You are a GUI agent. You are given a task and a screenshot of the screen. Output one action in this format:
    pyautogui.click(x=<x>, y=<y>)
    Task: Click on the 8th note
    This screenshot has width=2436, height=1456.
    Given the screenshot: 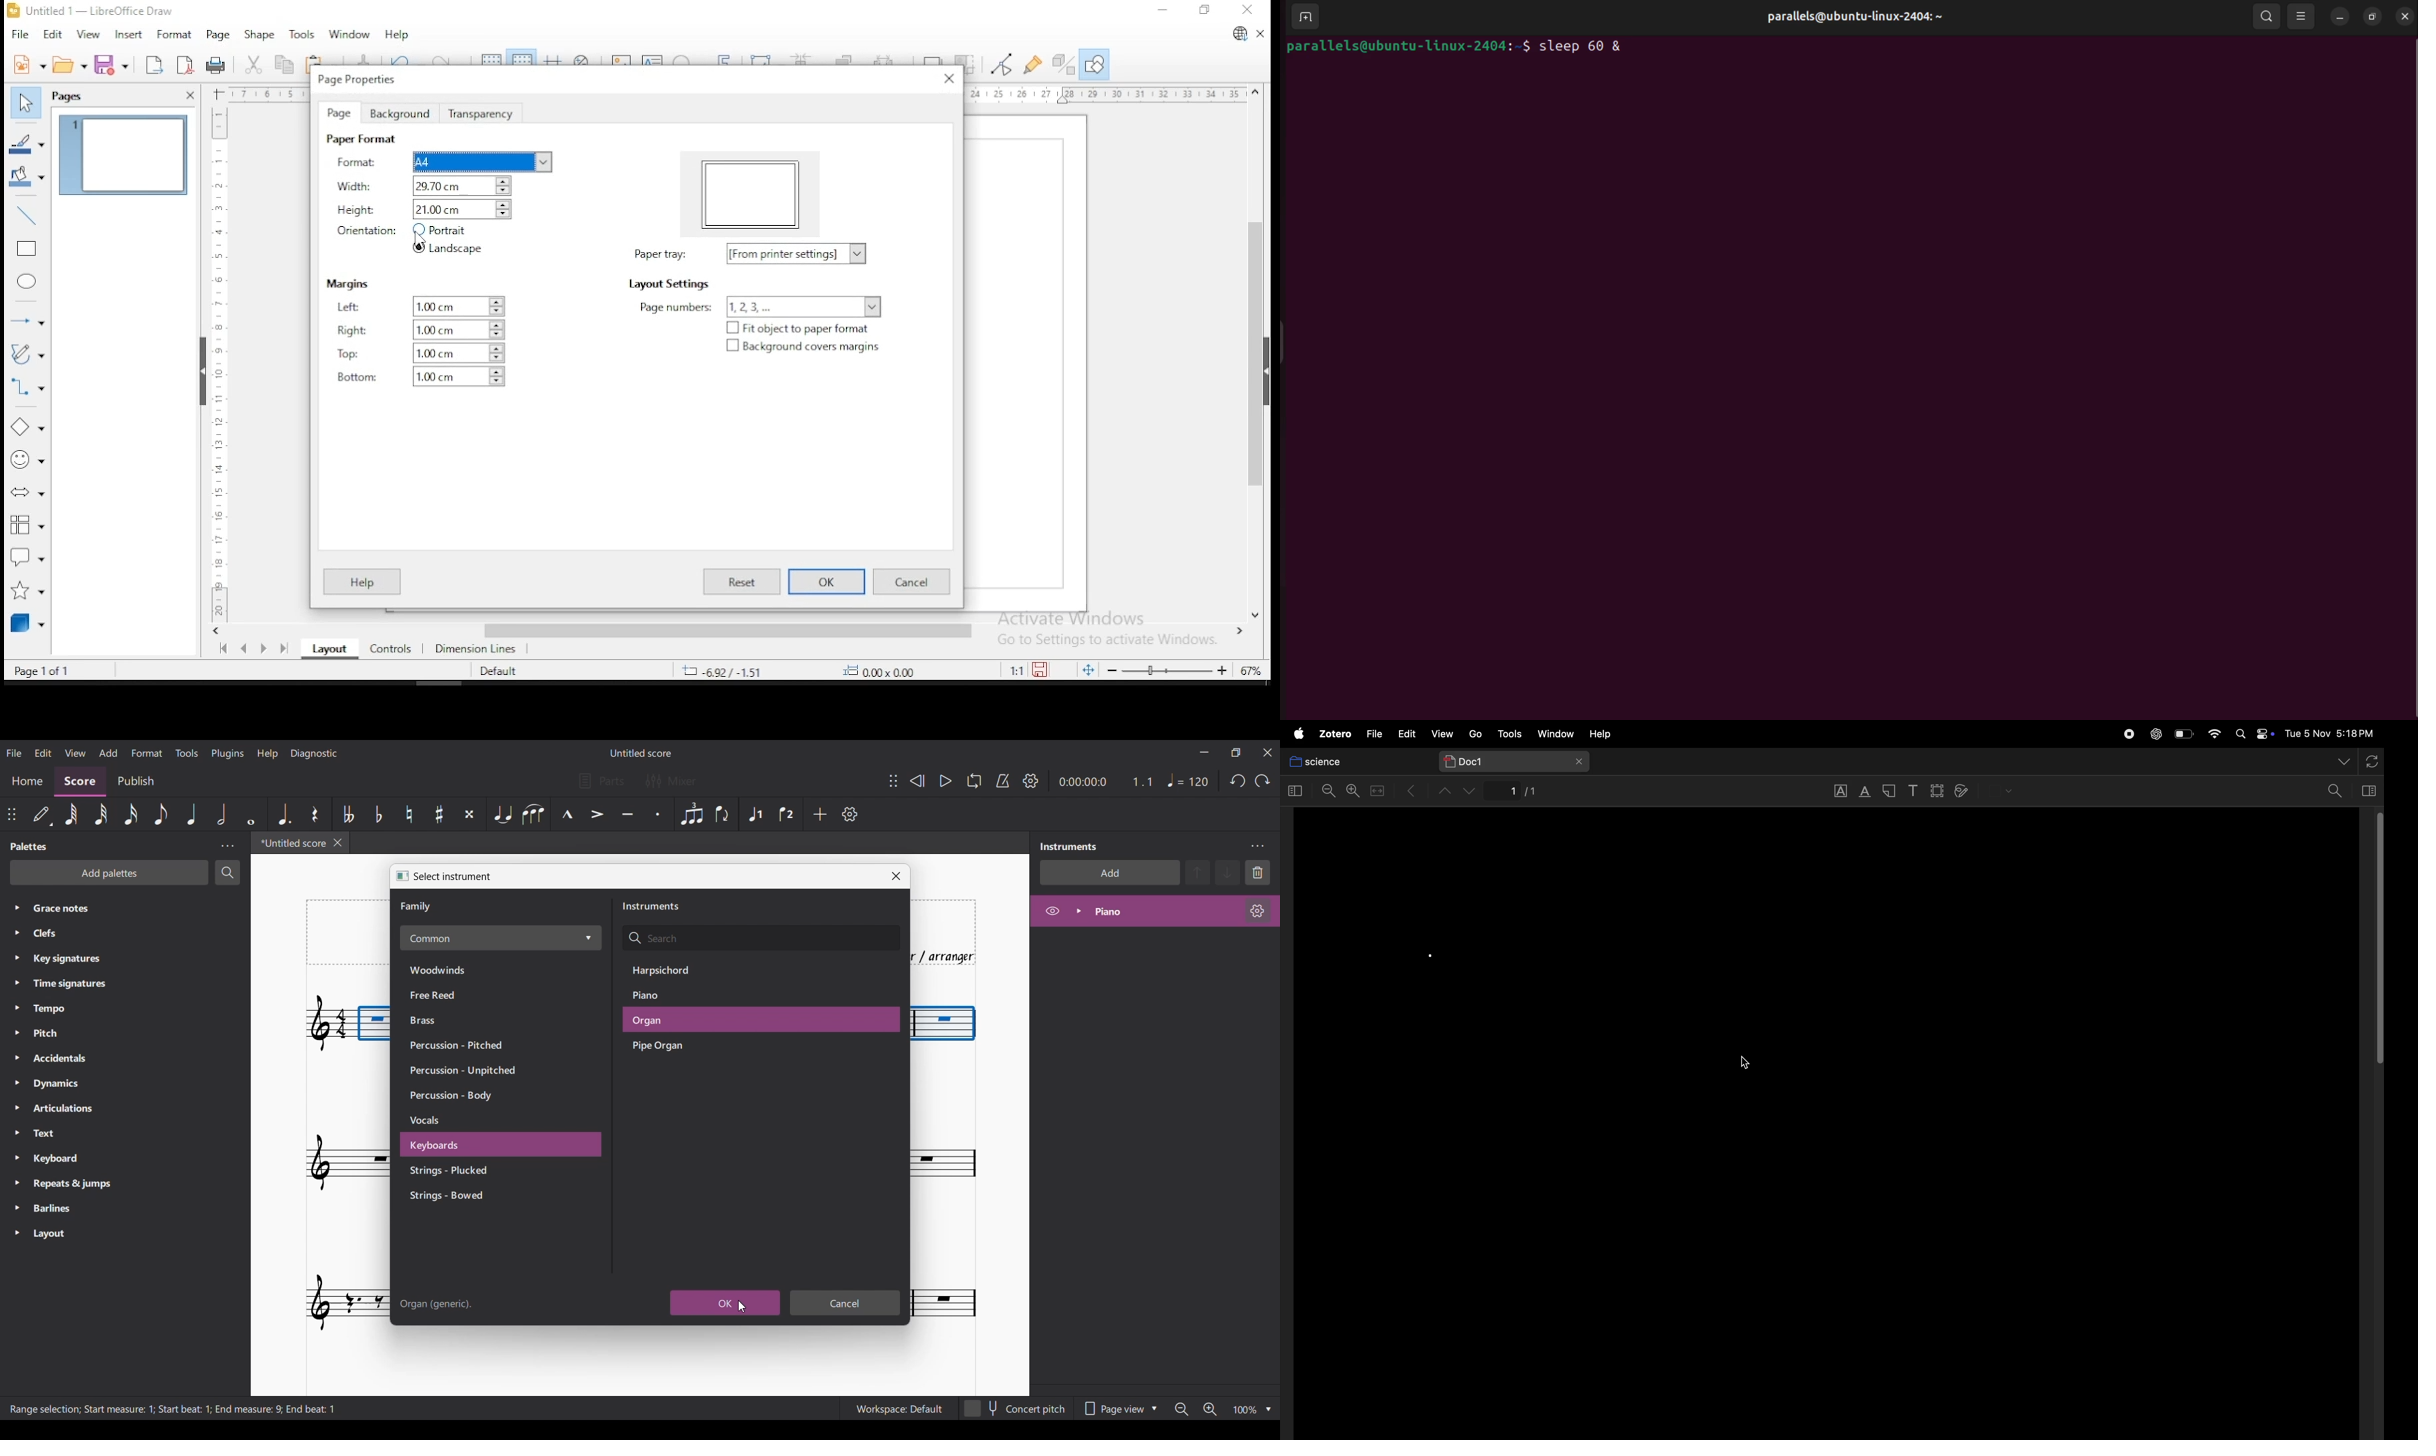 What is the action you would take?
    pyautogui.click(x=161, y=814)
    